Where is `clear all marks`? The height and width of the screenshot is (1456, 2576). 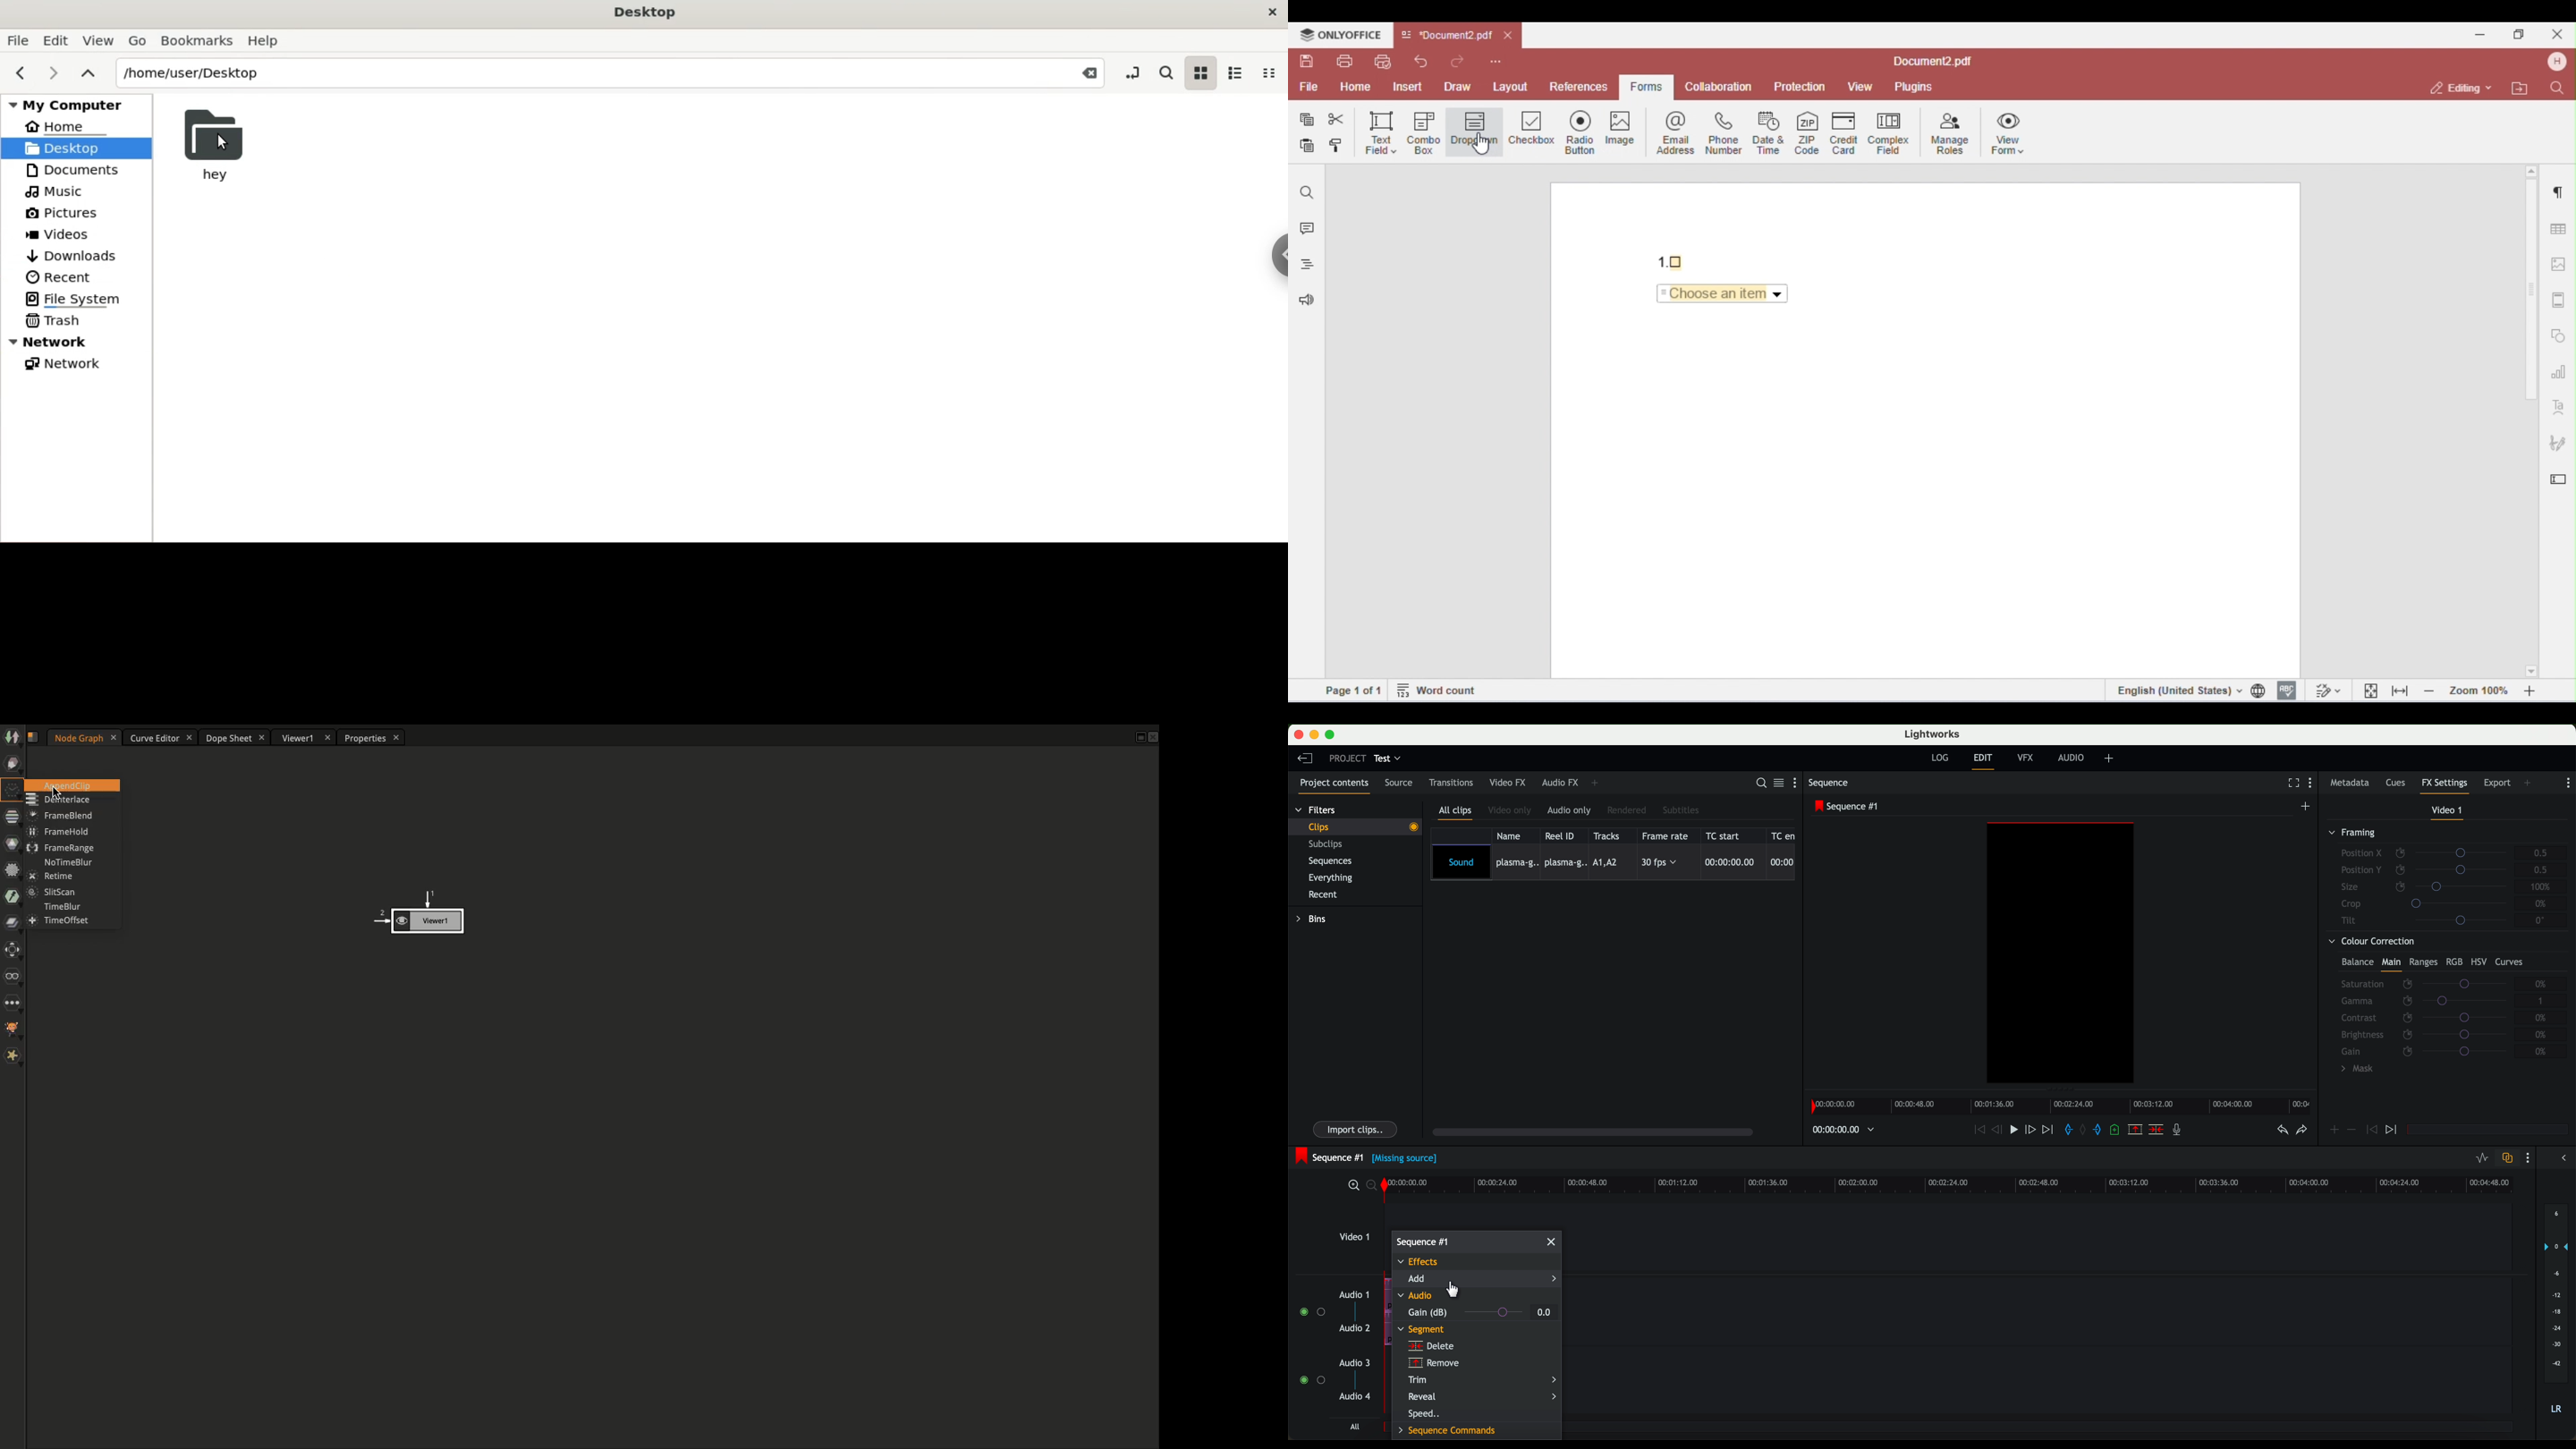 clear all marks is located at coordinates (2085, 1131).